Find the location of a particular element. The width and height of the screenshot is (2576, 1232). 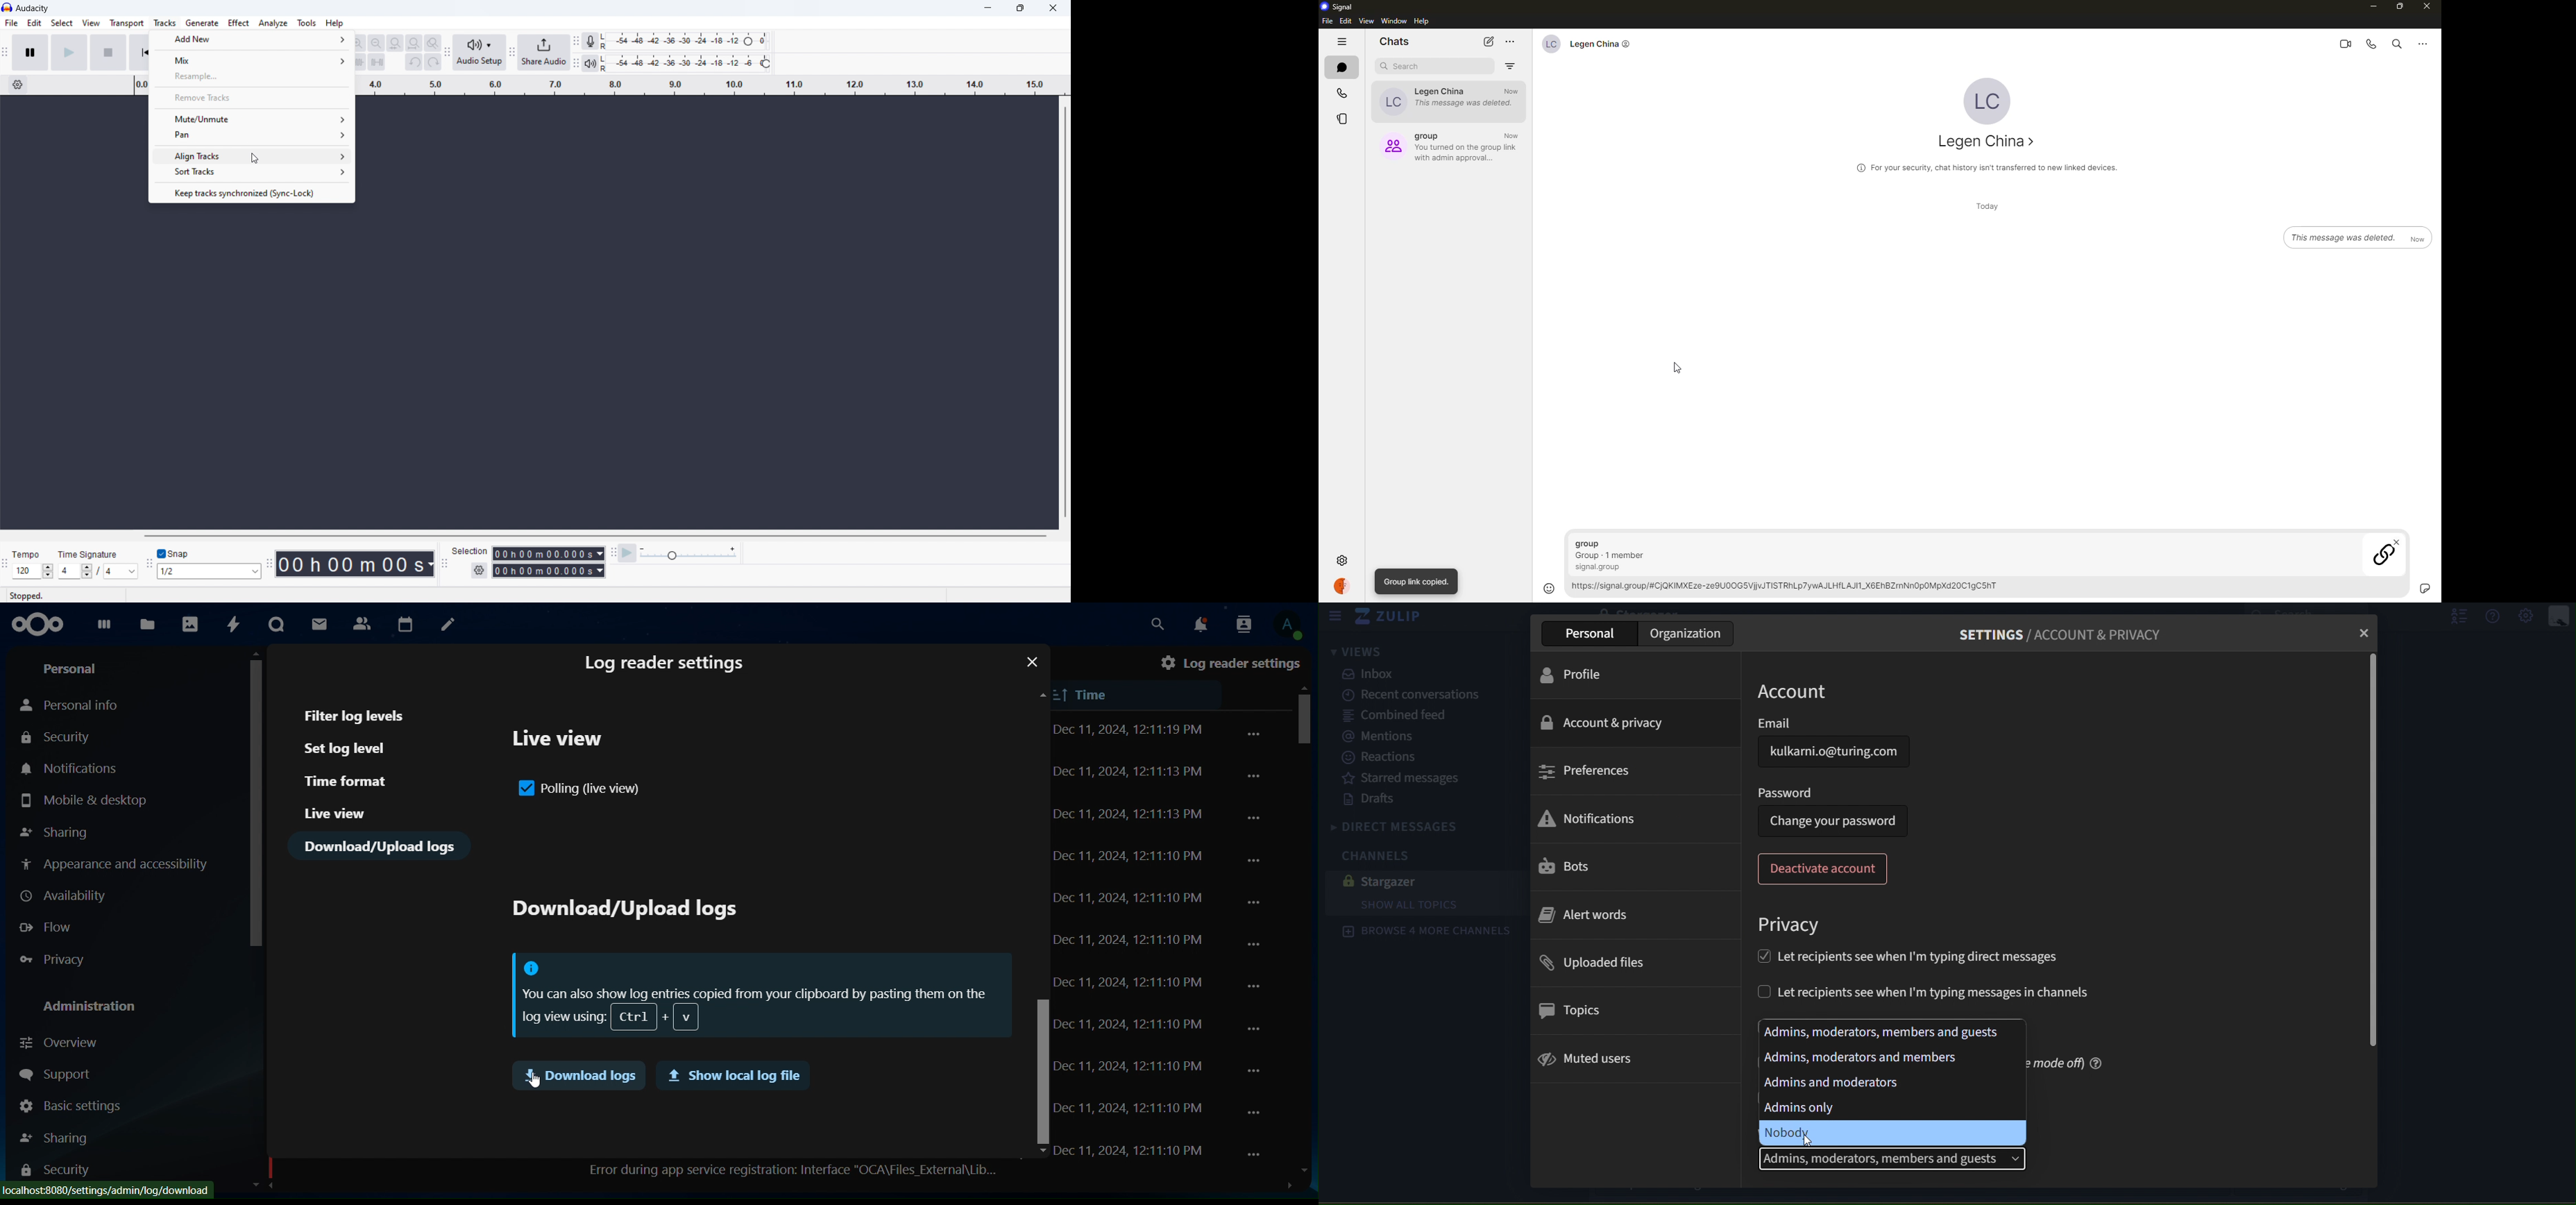

time toolbar is located at coordinates (269, 561).